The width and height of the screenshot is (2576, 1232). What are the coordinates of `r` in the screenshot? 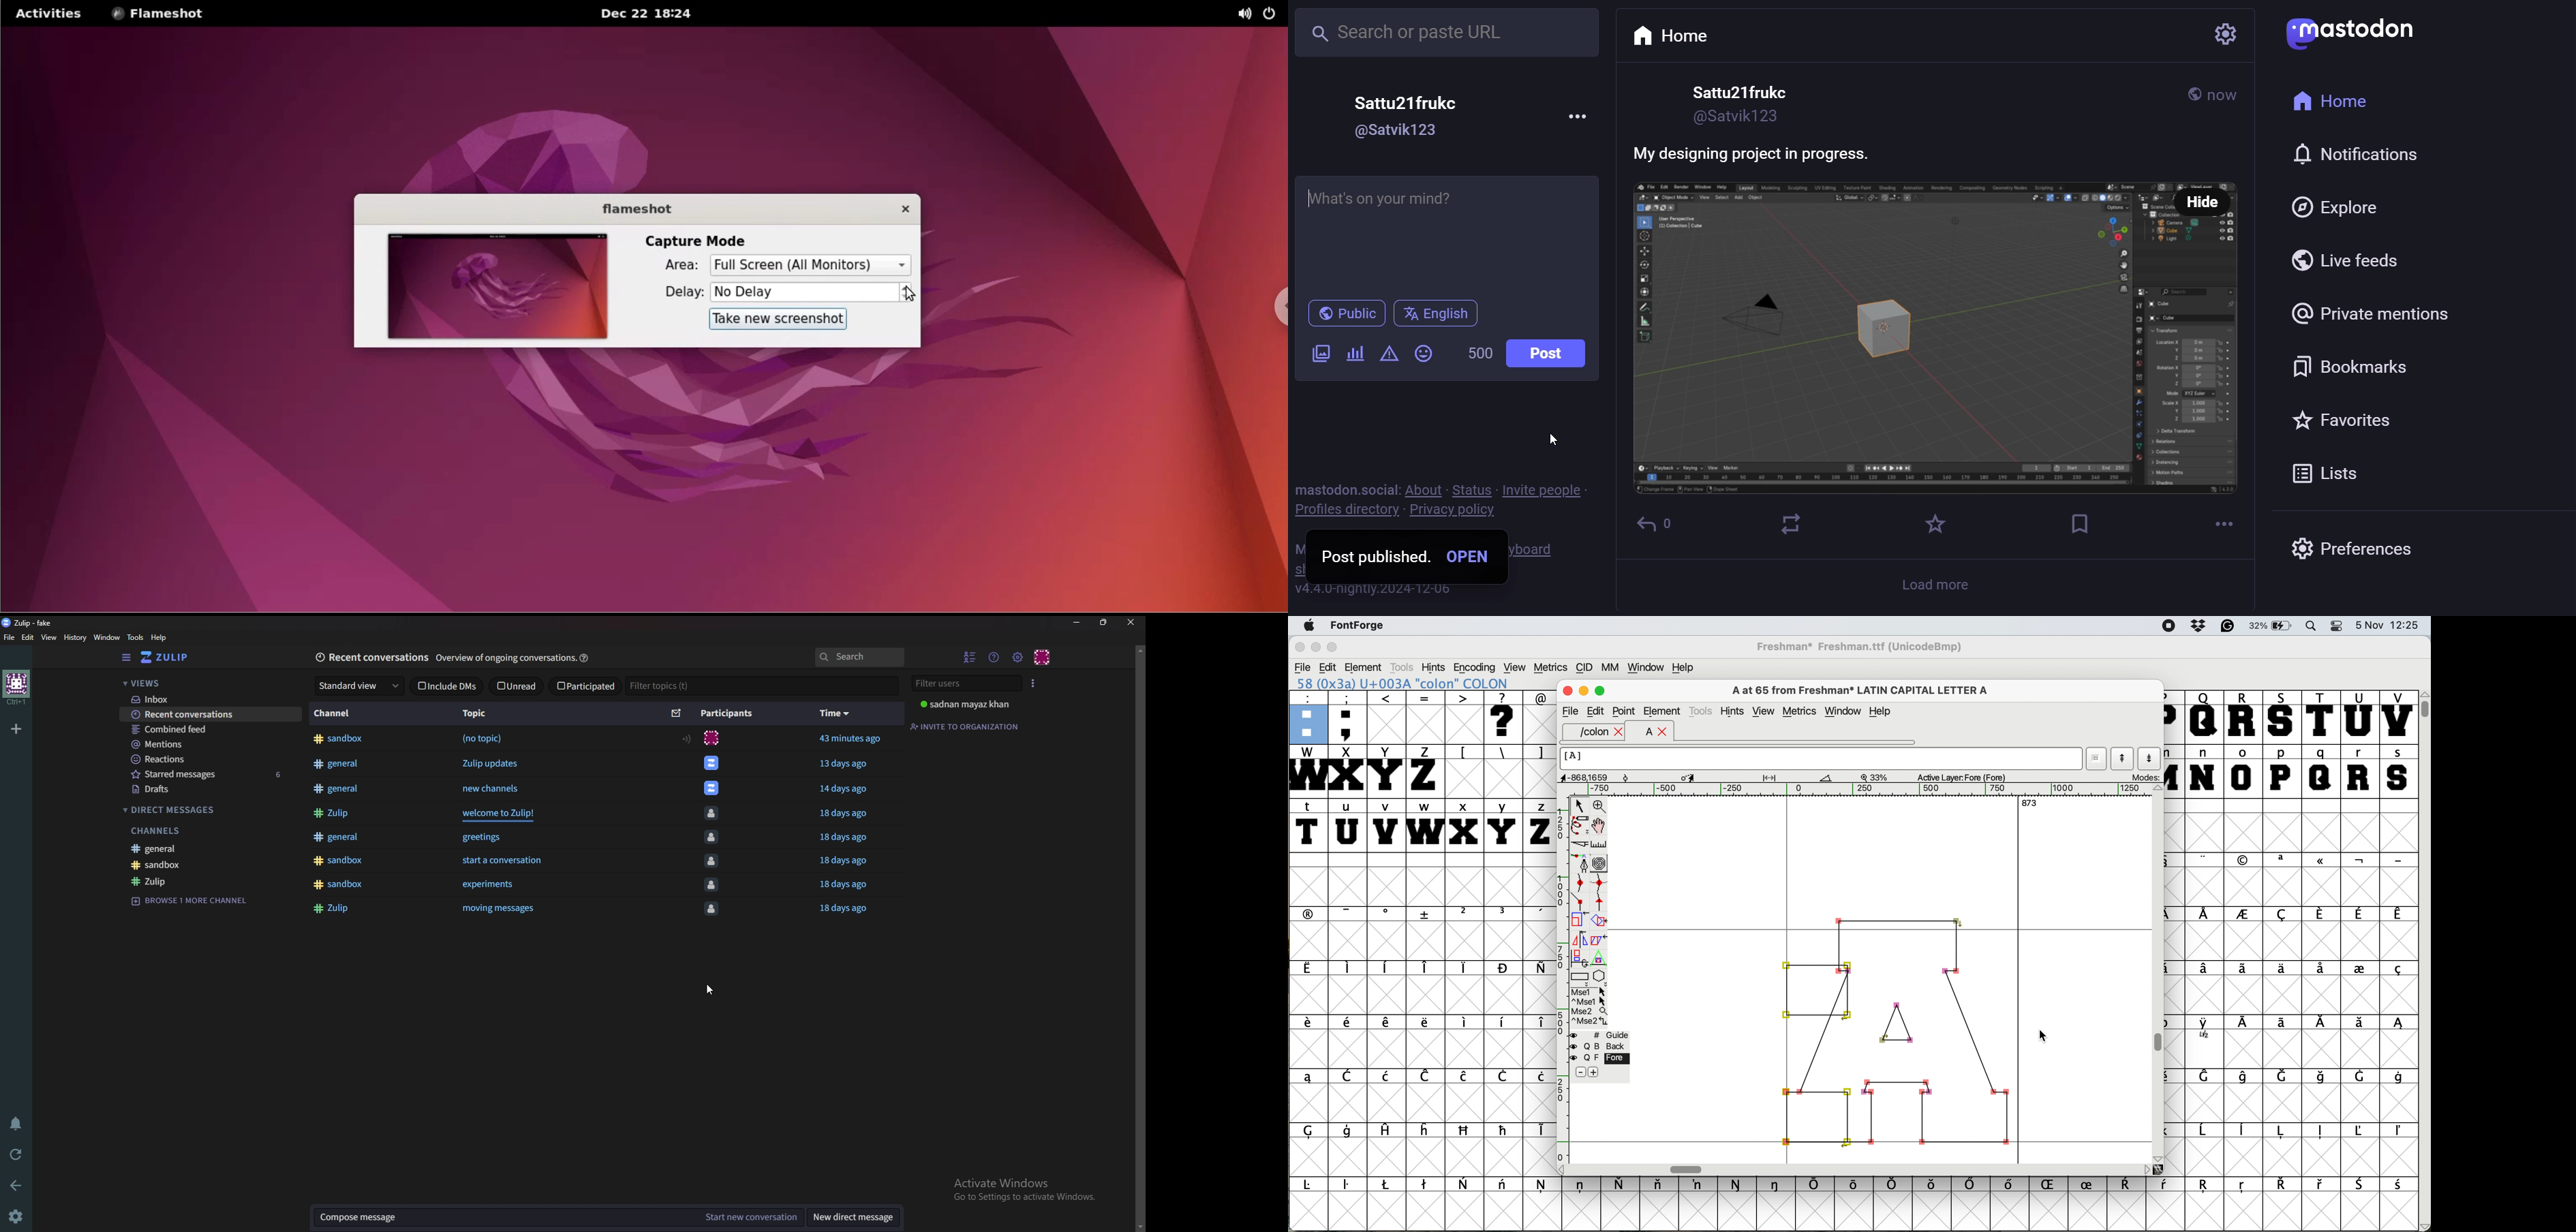 It's located at (2361, 771).